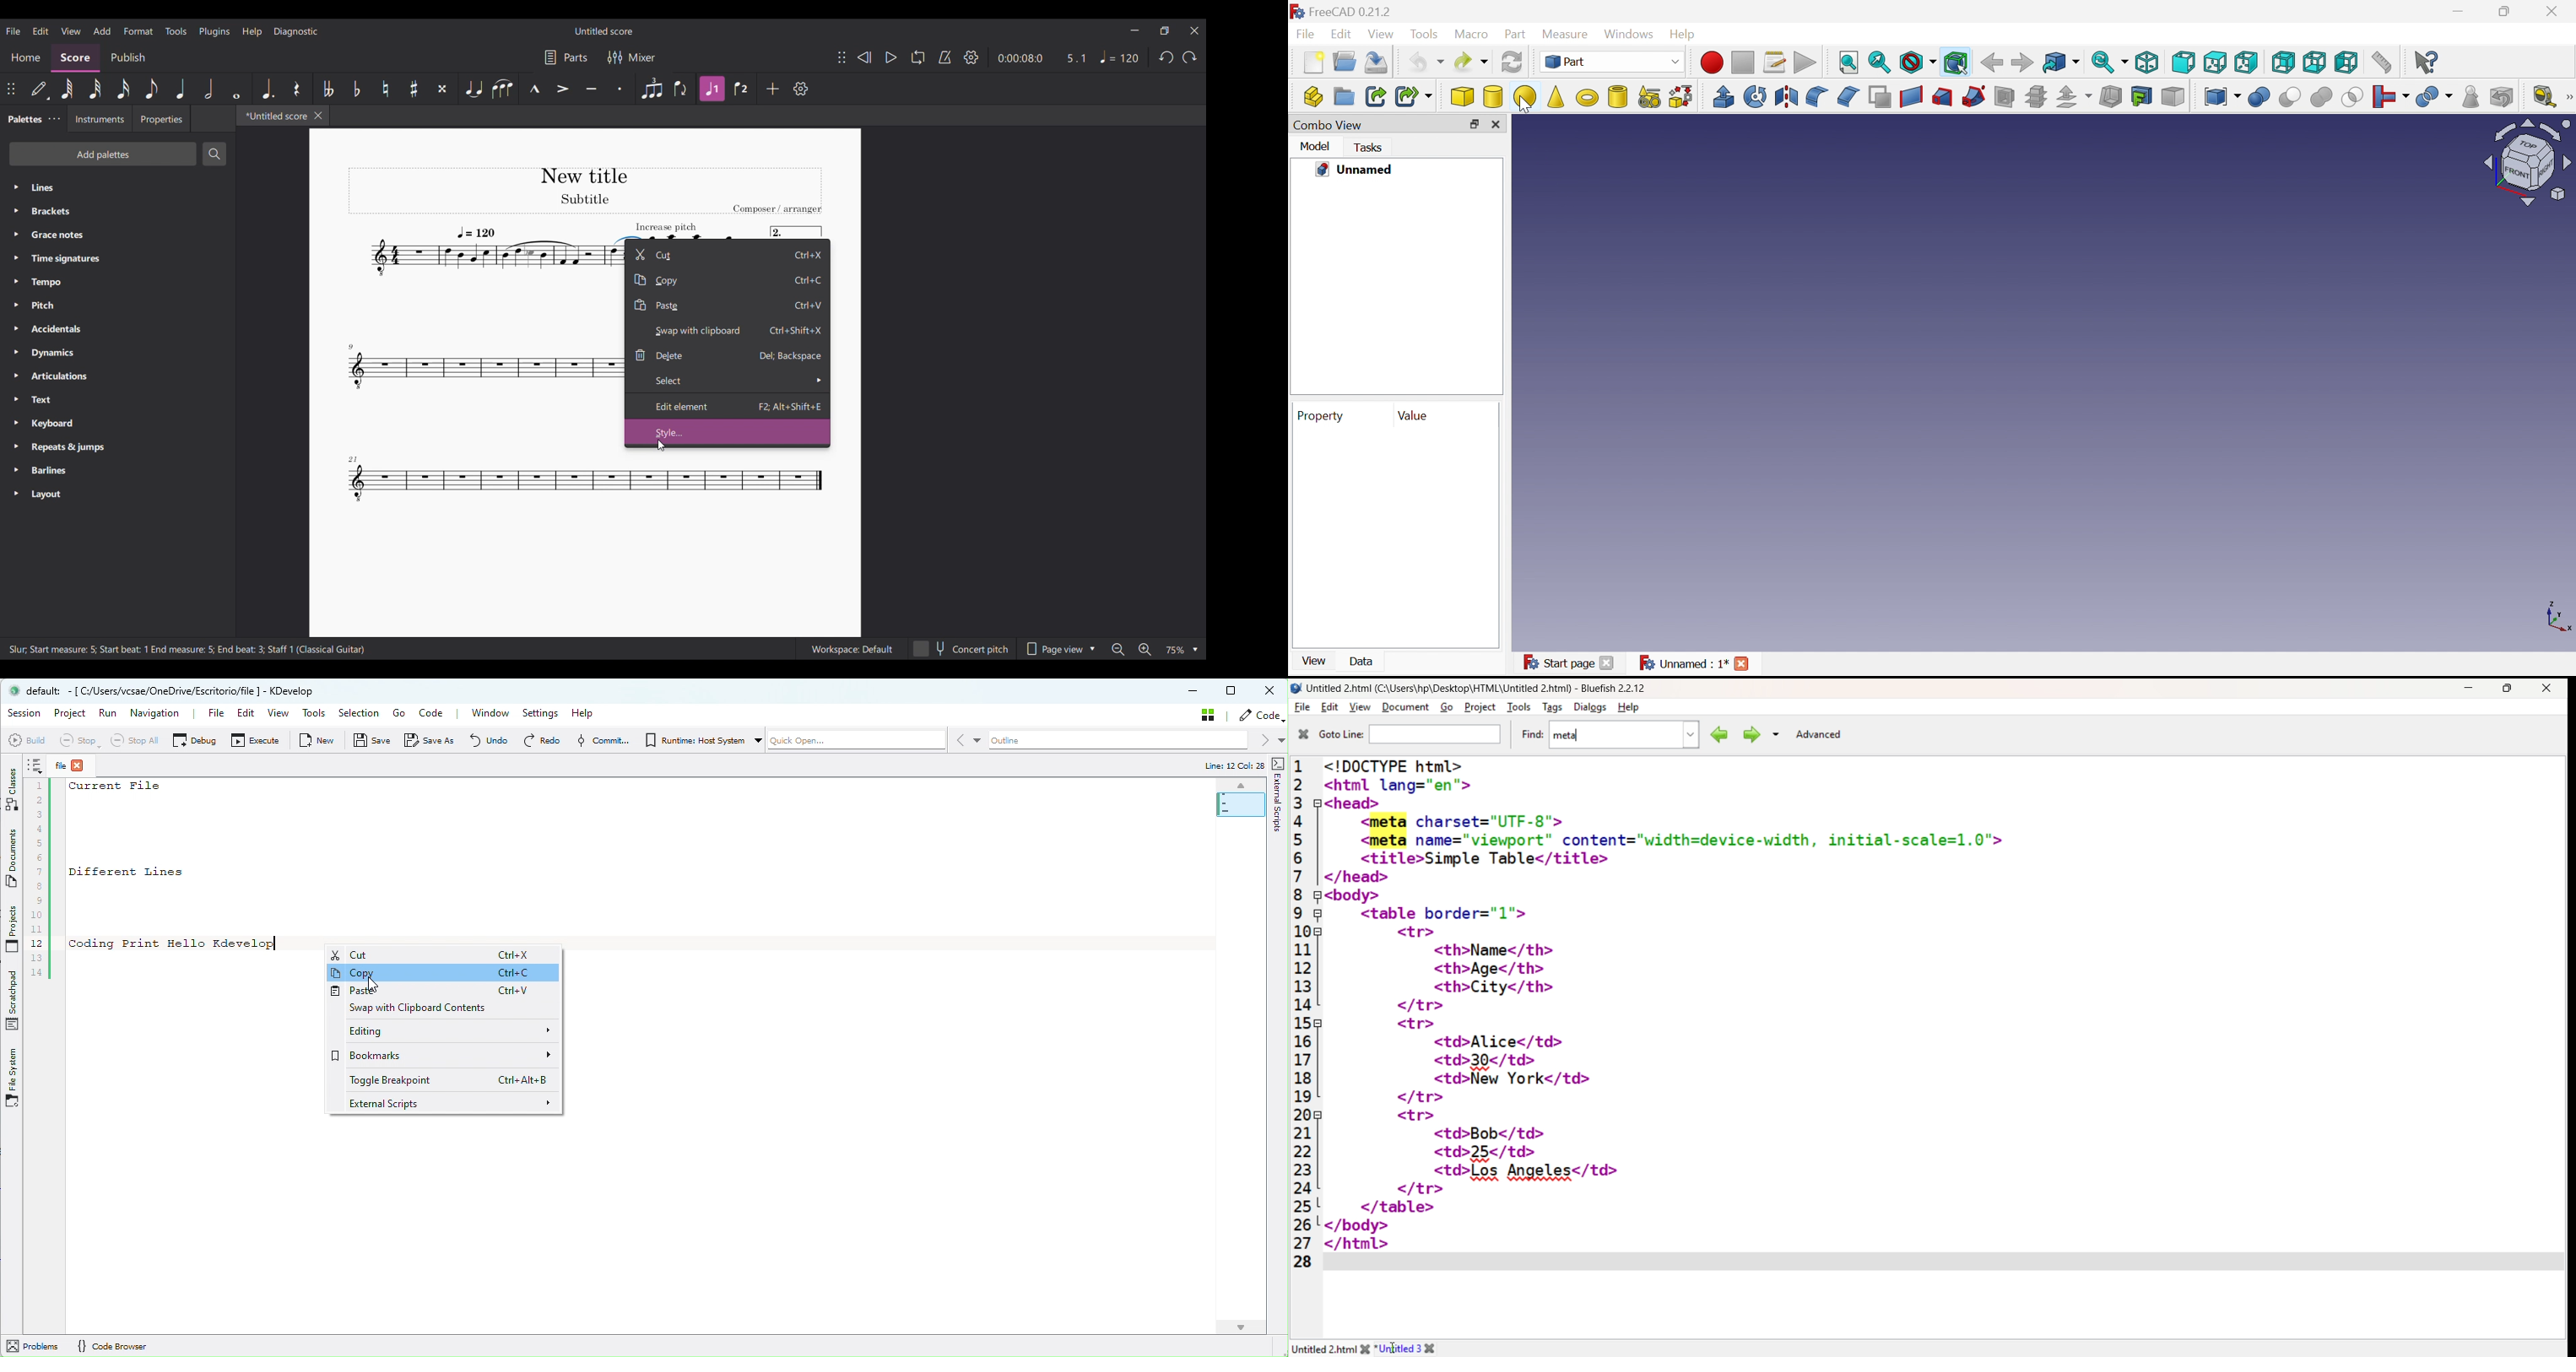 This screenshot has width=2576, height=1372. I want to click on Tools, so click(1426, 34).